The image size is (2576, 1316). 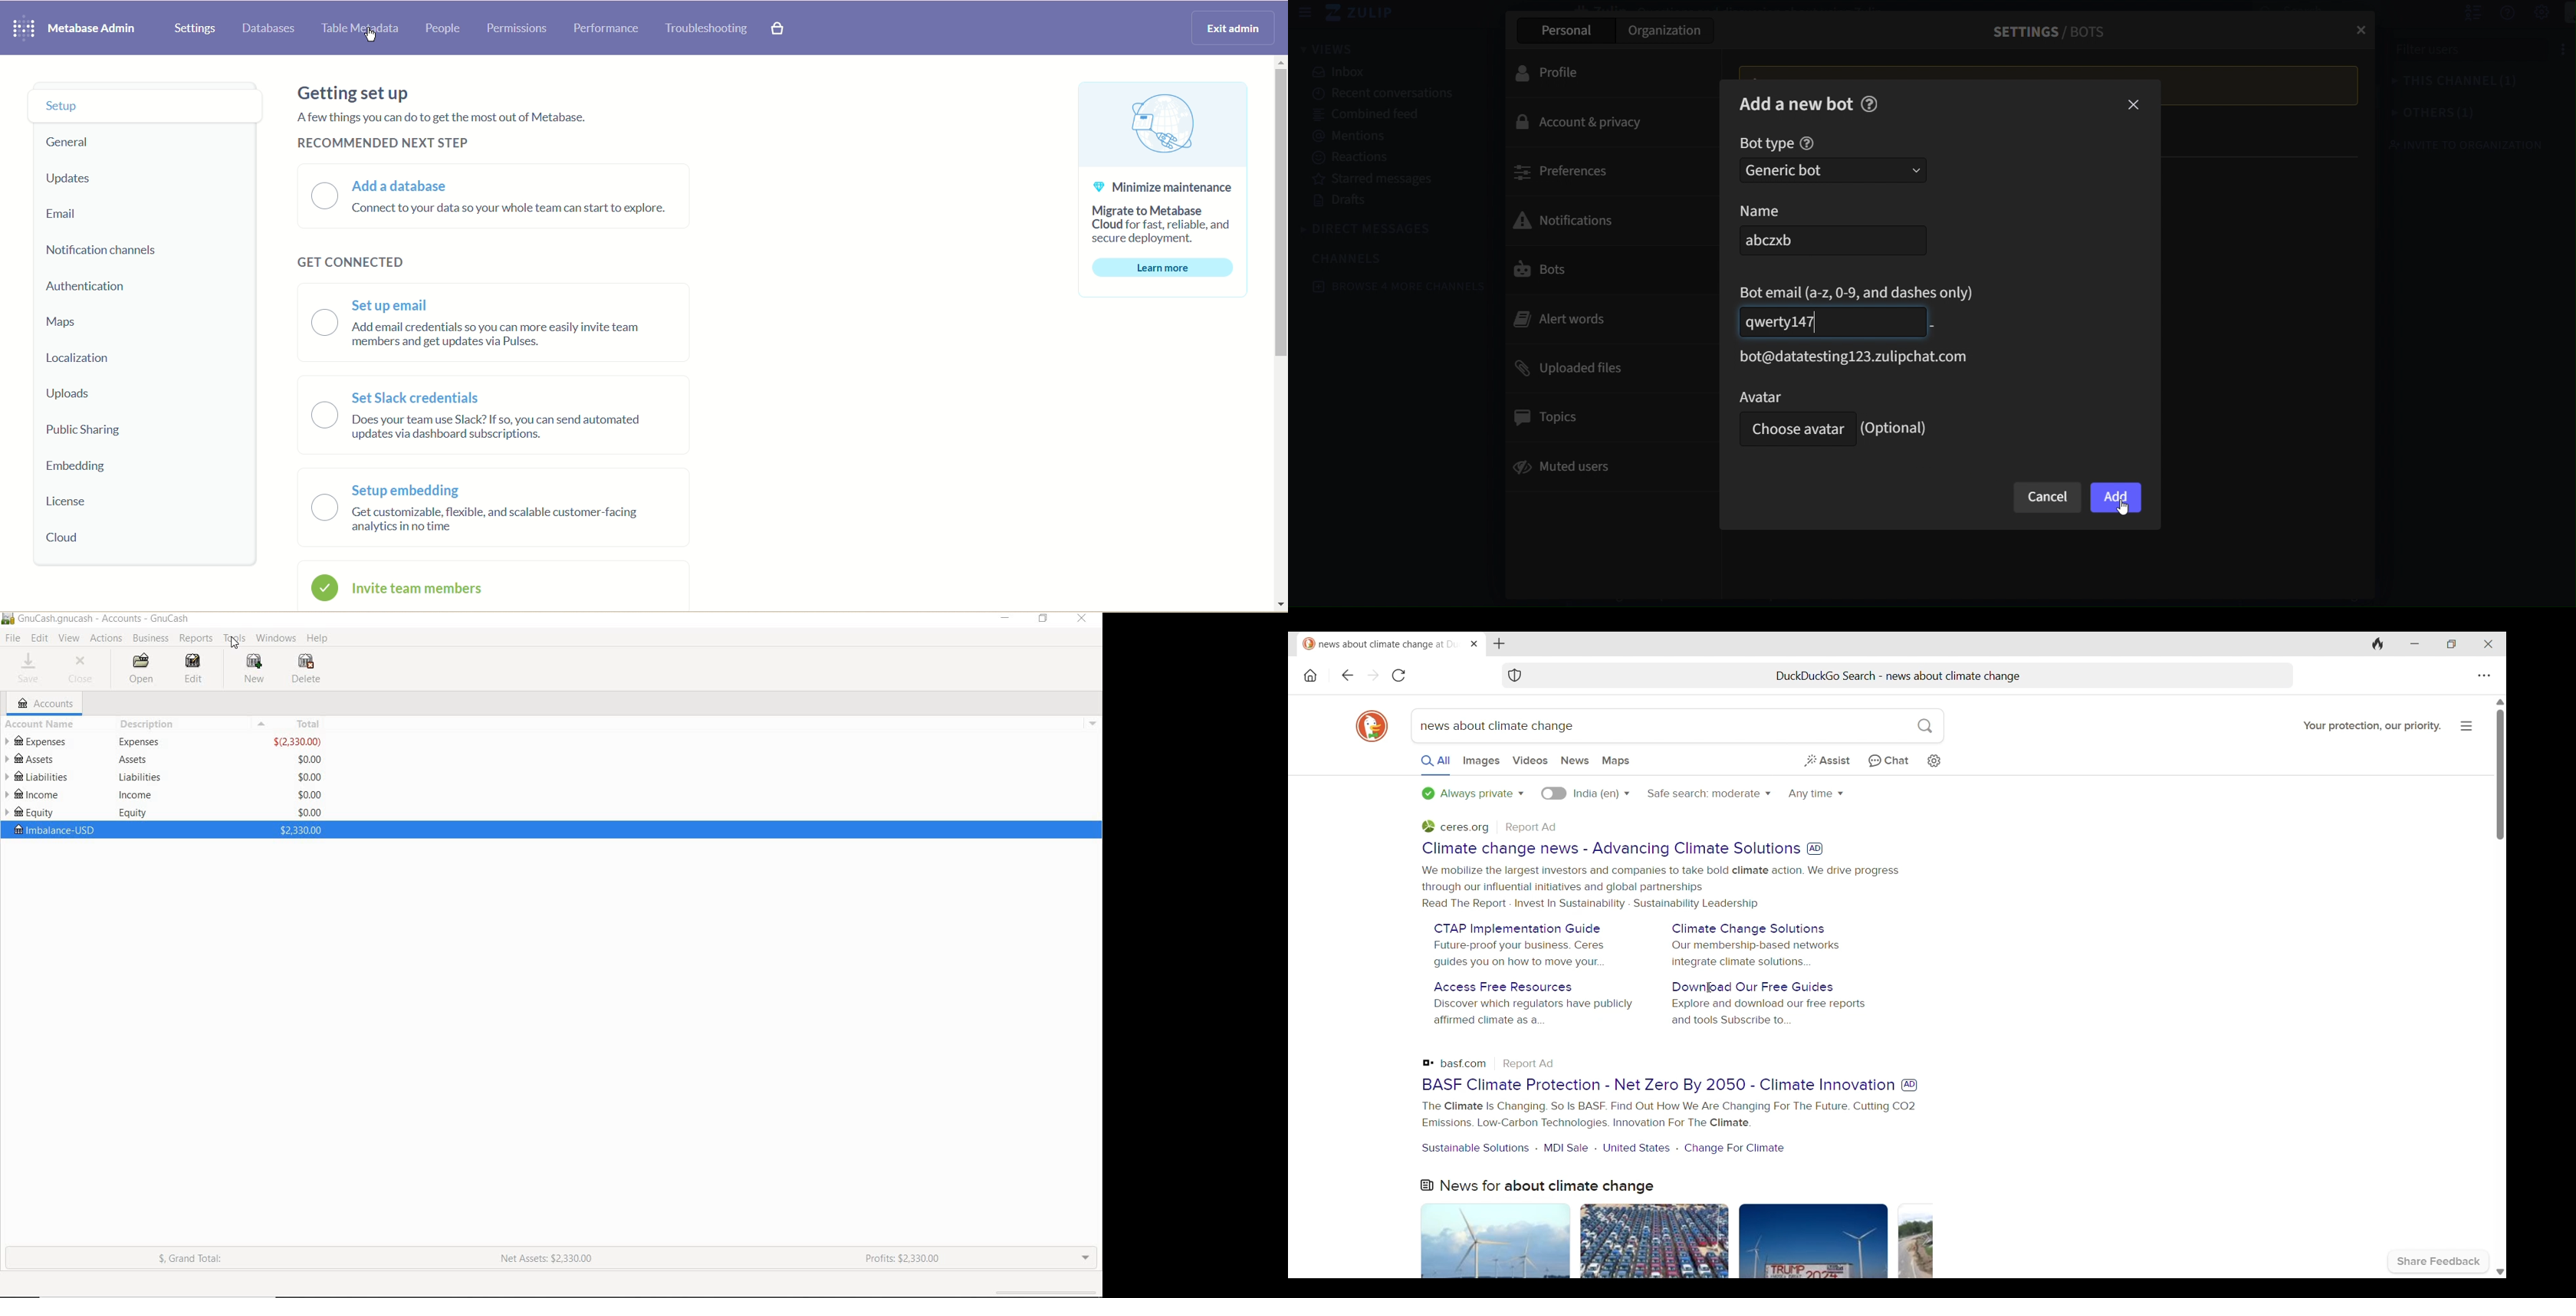 I want to click on Scroll up, so click(x=2499, y=701).